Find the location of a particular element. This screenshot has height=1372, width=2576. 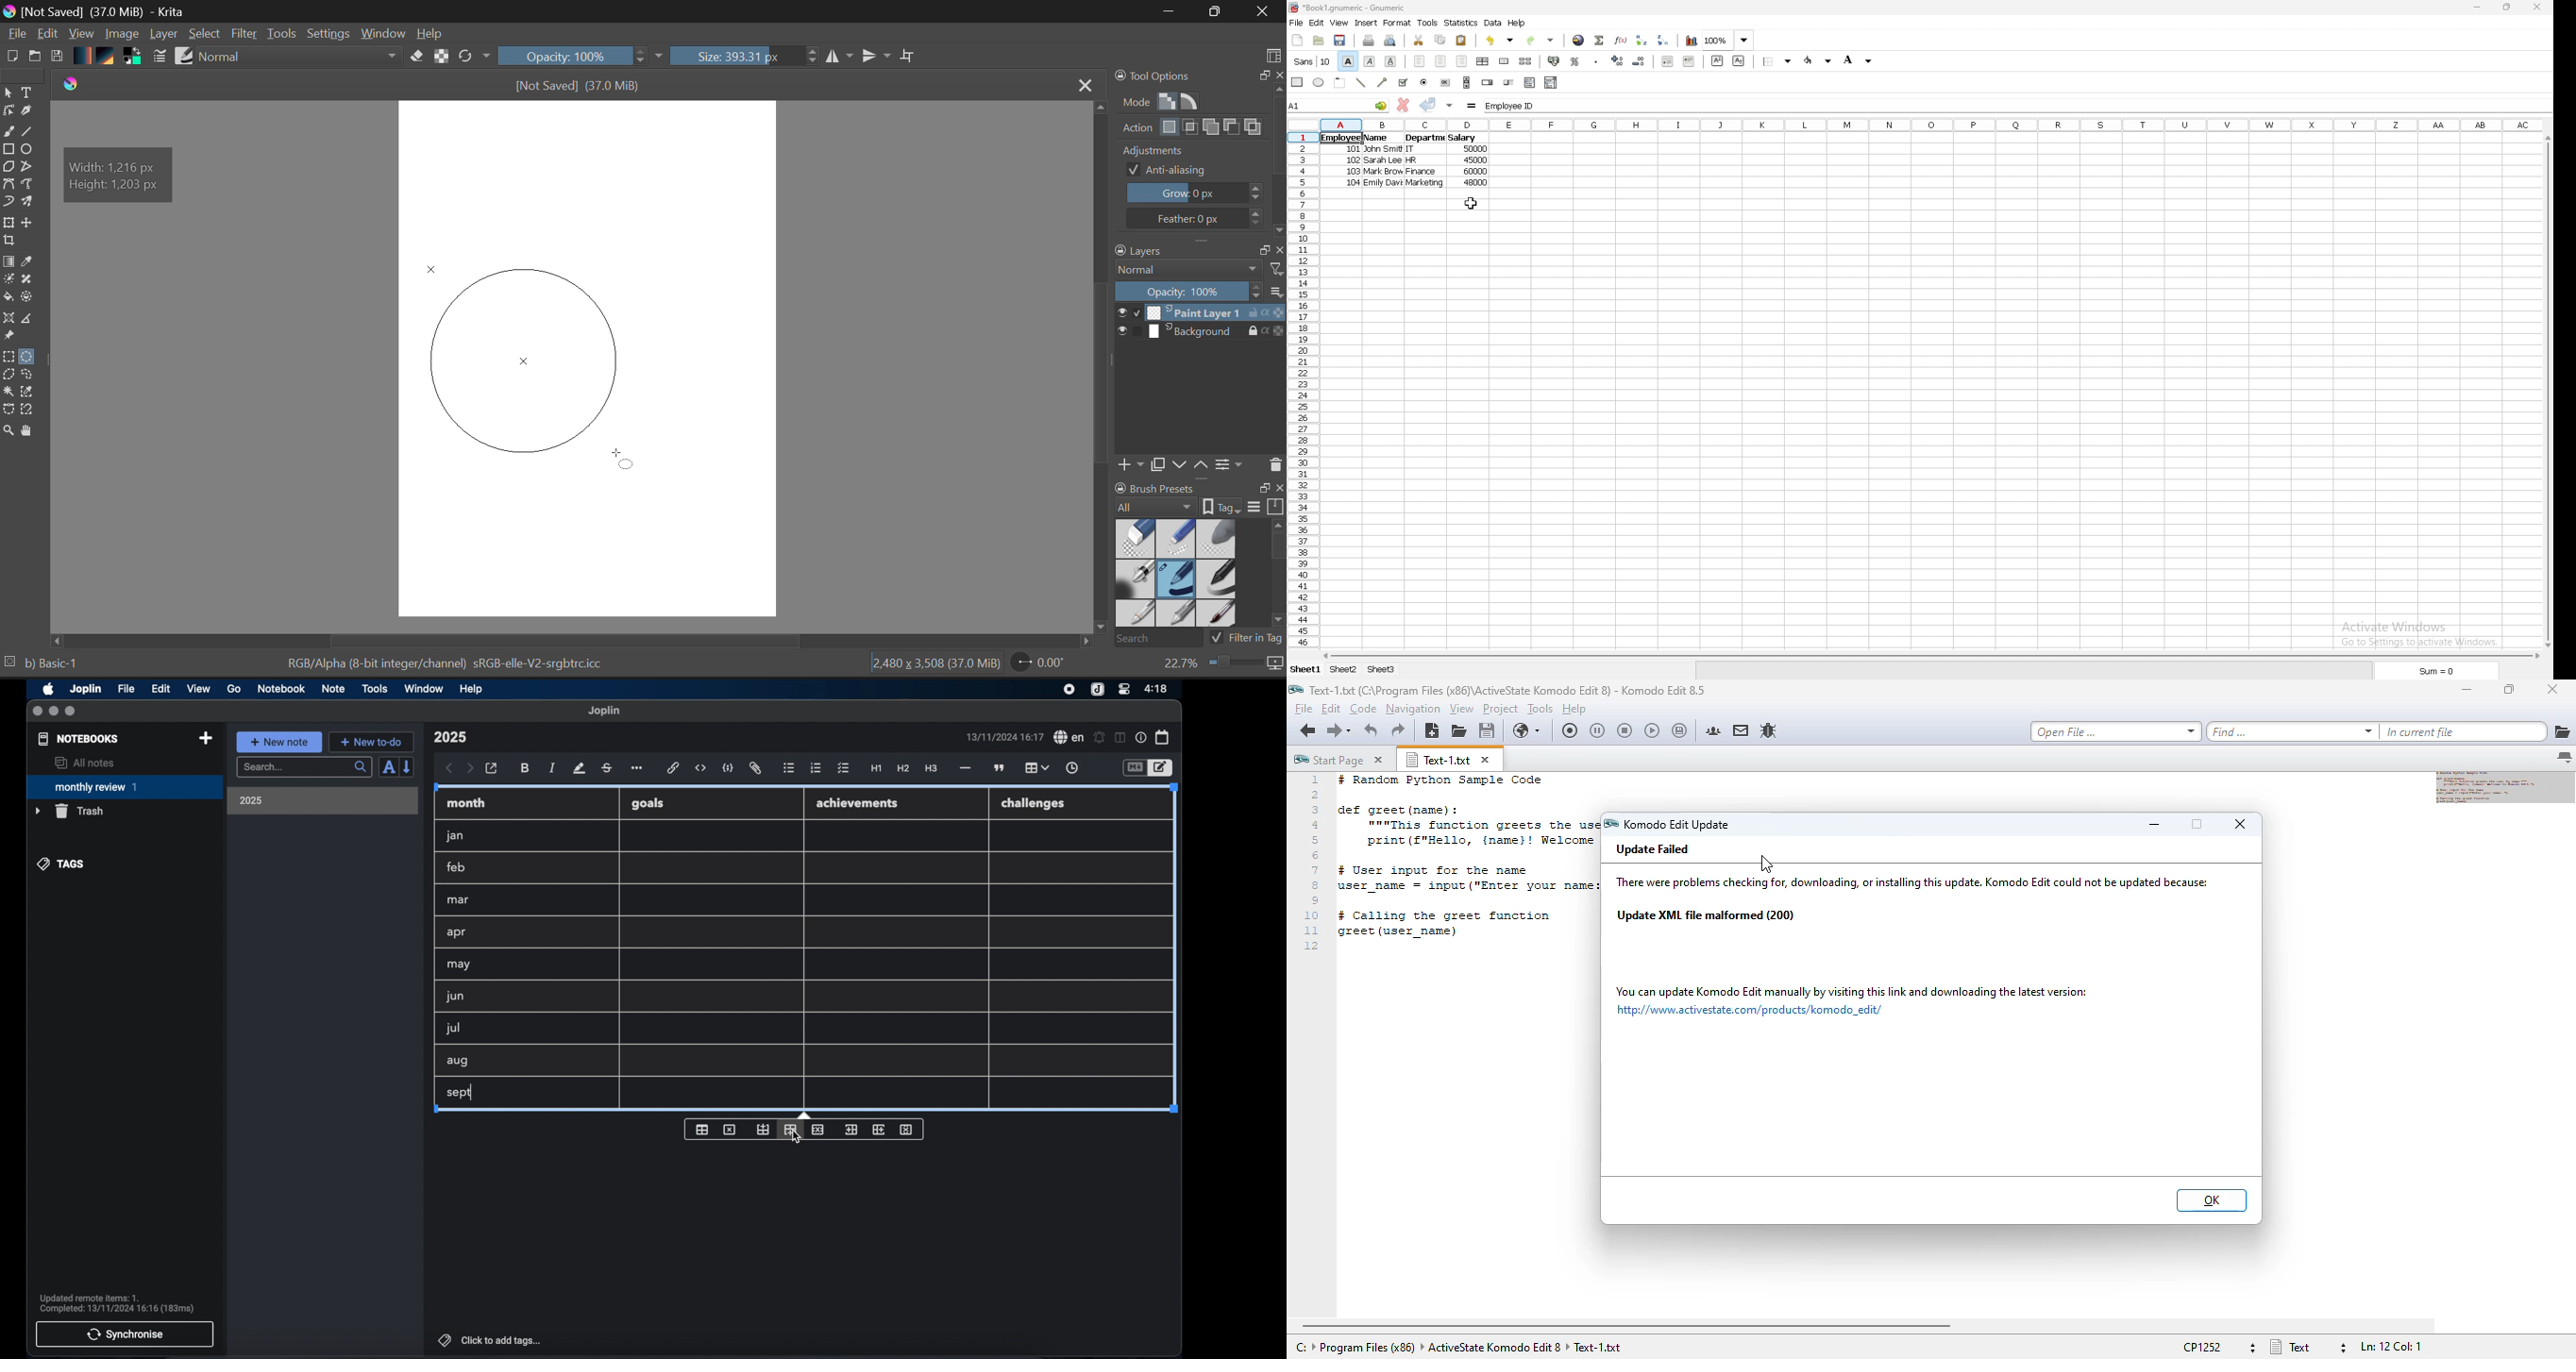

numbered list is located at coordinates (816, 768).